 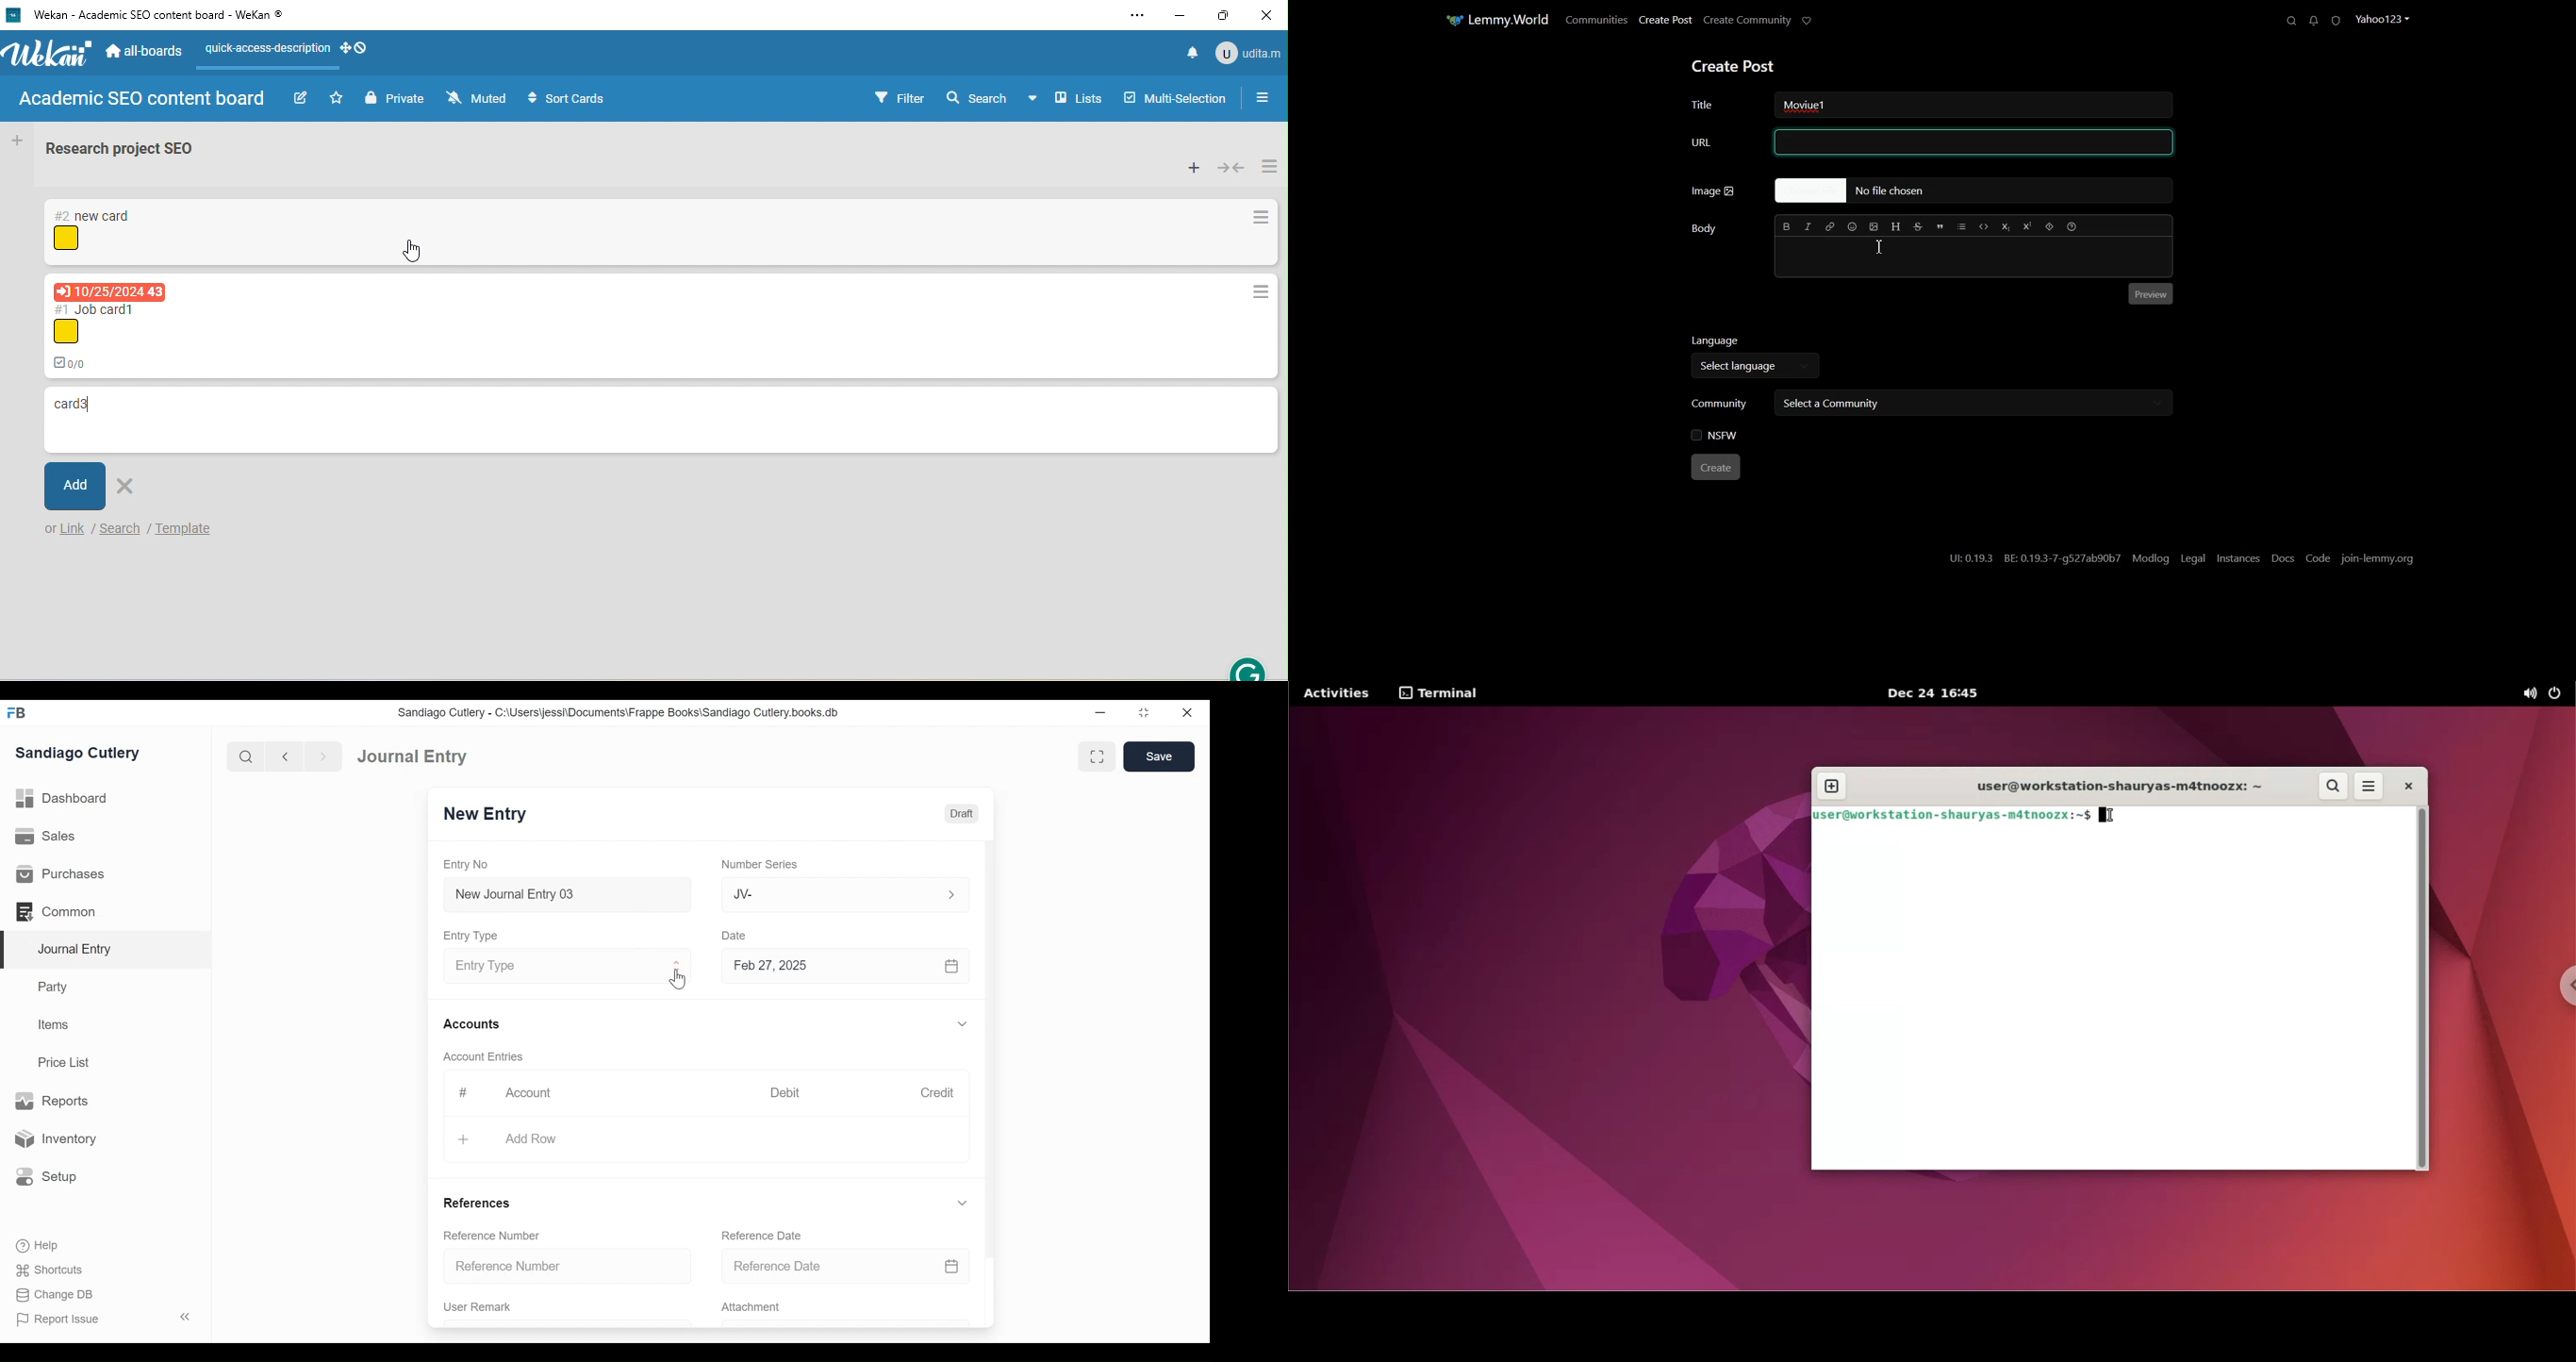 What do you see at coordinates (482, 1057) in the screenshot?
I see `Account Entries` at bounding box center [482, 1057].